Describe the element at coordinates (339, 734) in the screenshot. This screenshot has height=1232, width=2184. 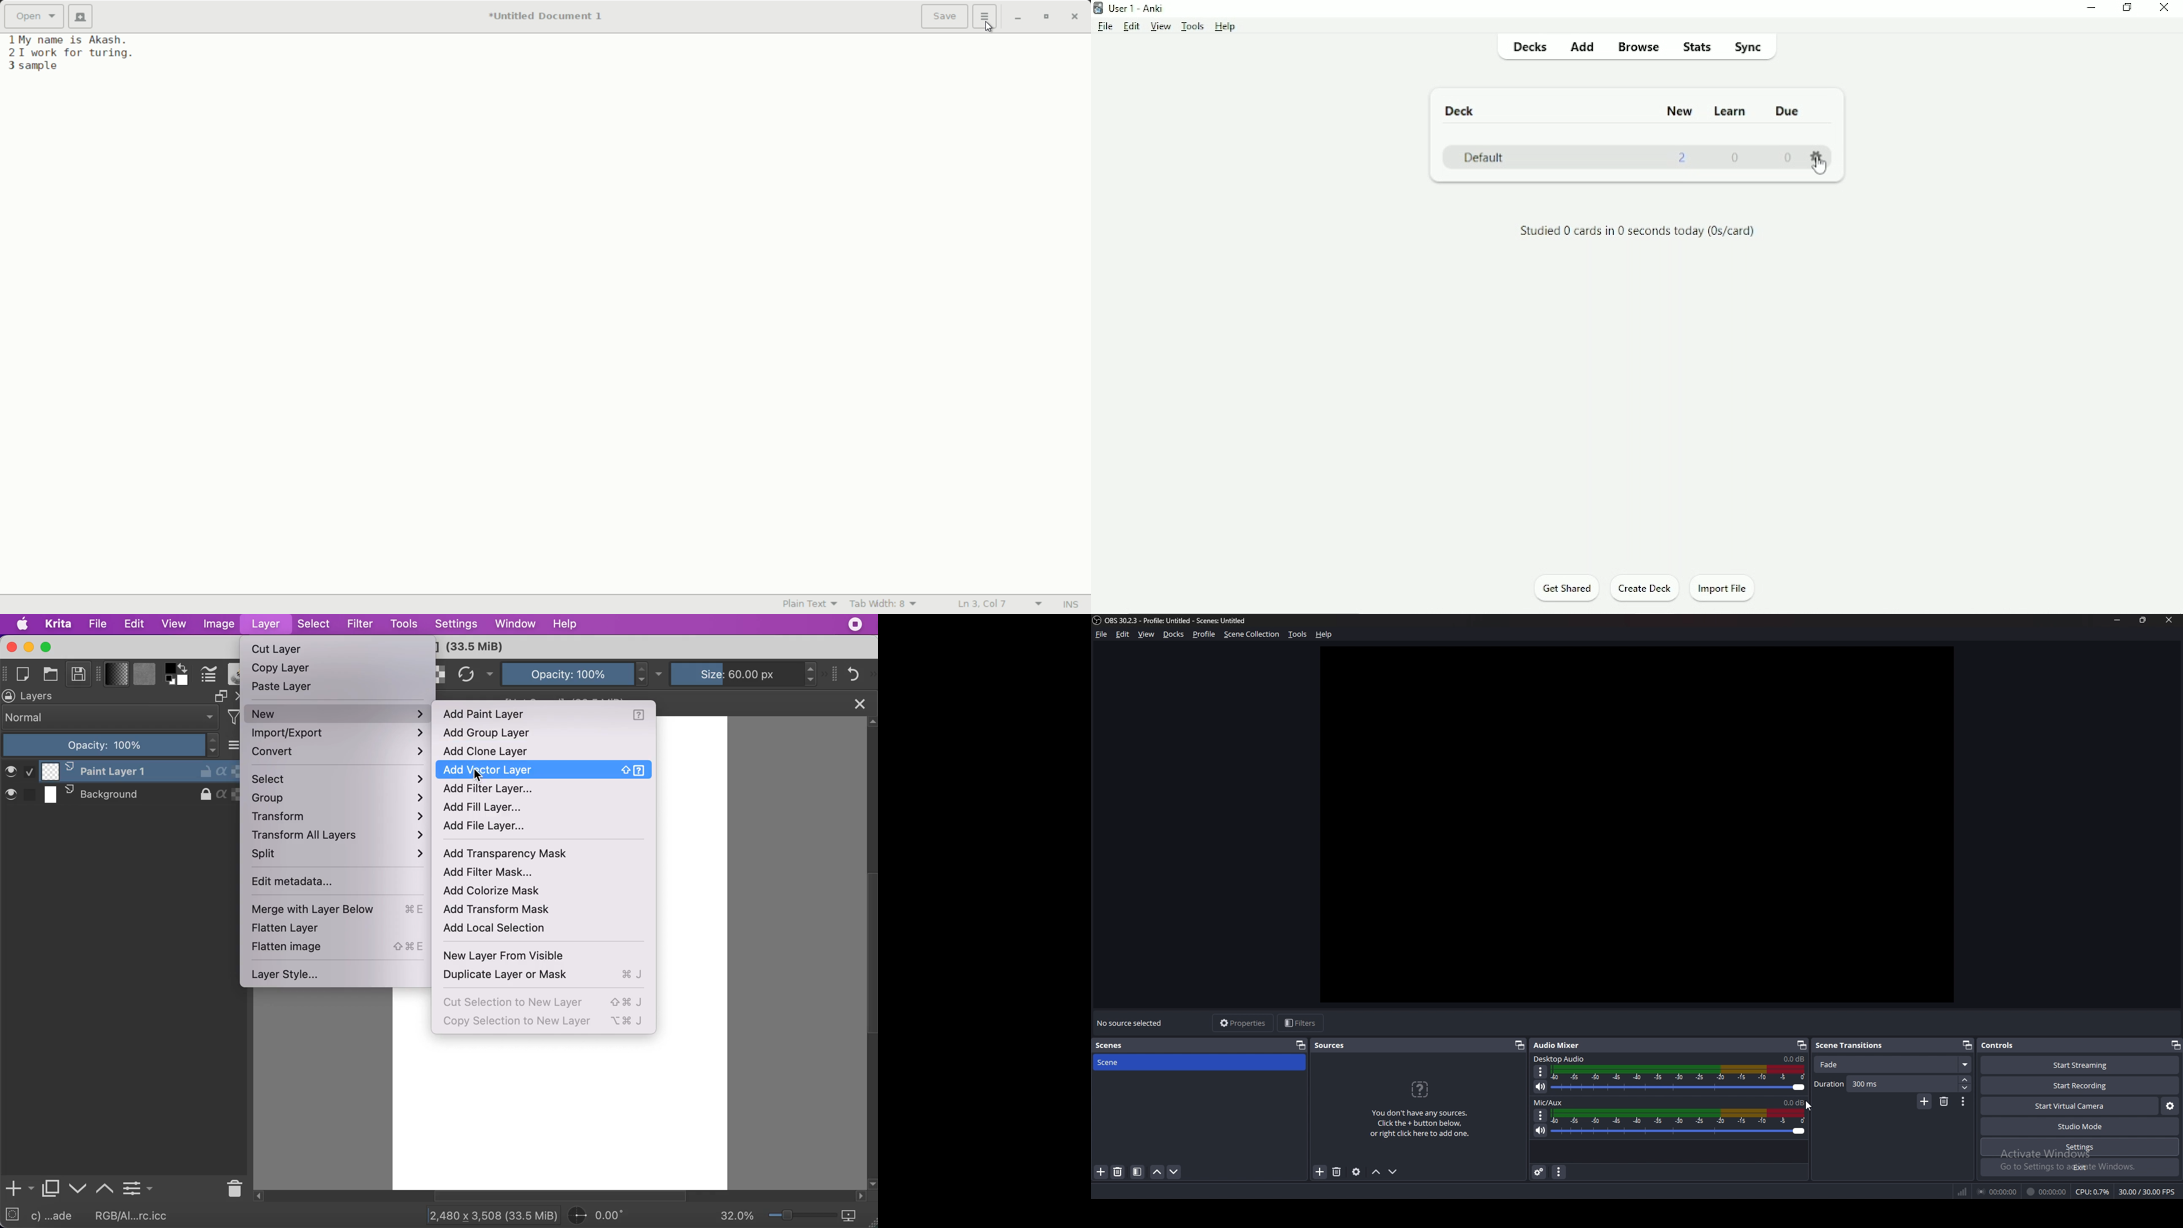
I see `import/export` at that location.